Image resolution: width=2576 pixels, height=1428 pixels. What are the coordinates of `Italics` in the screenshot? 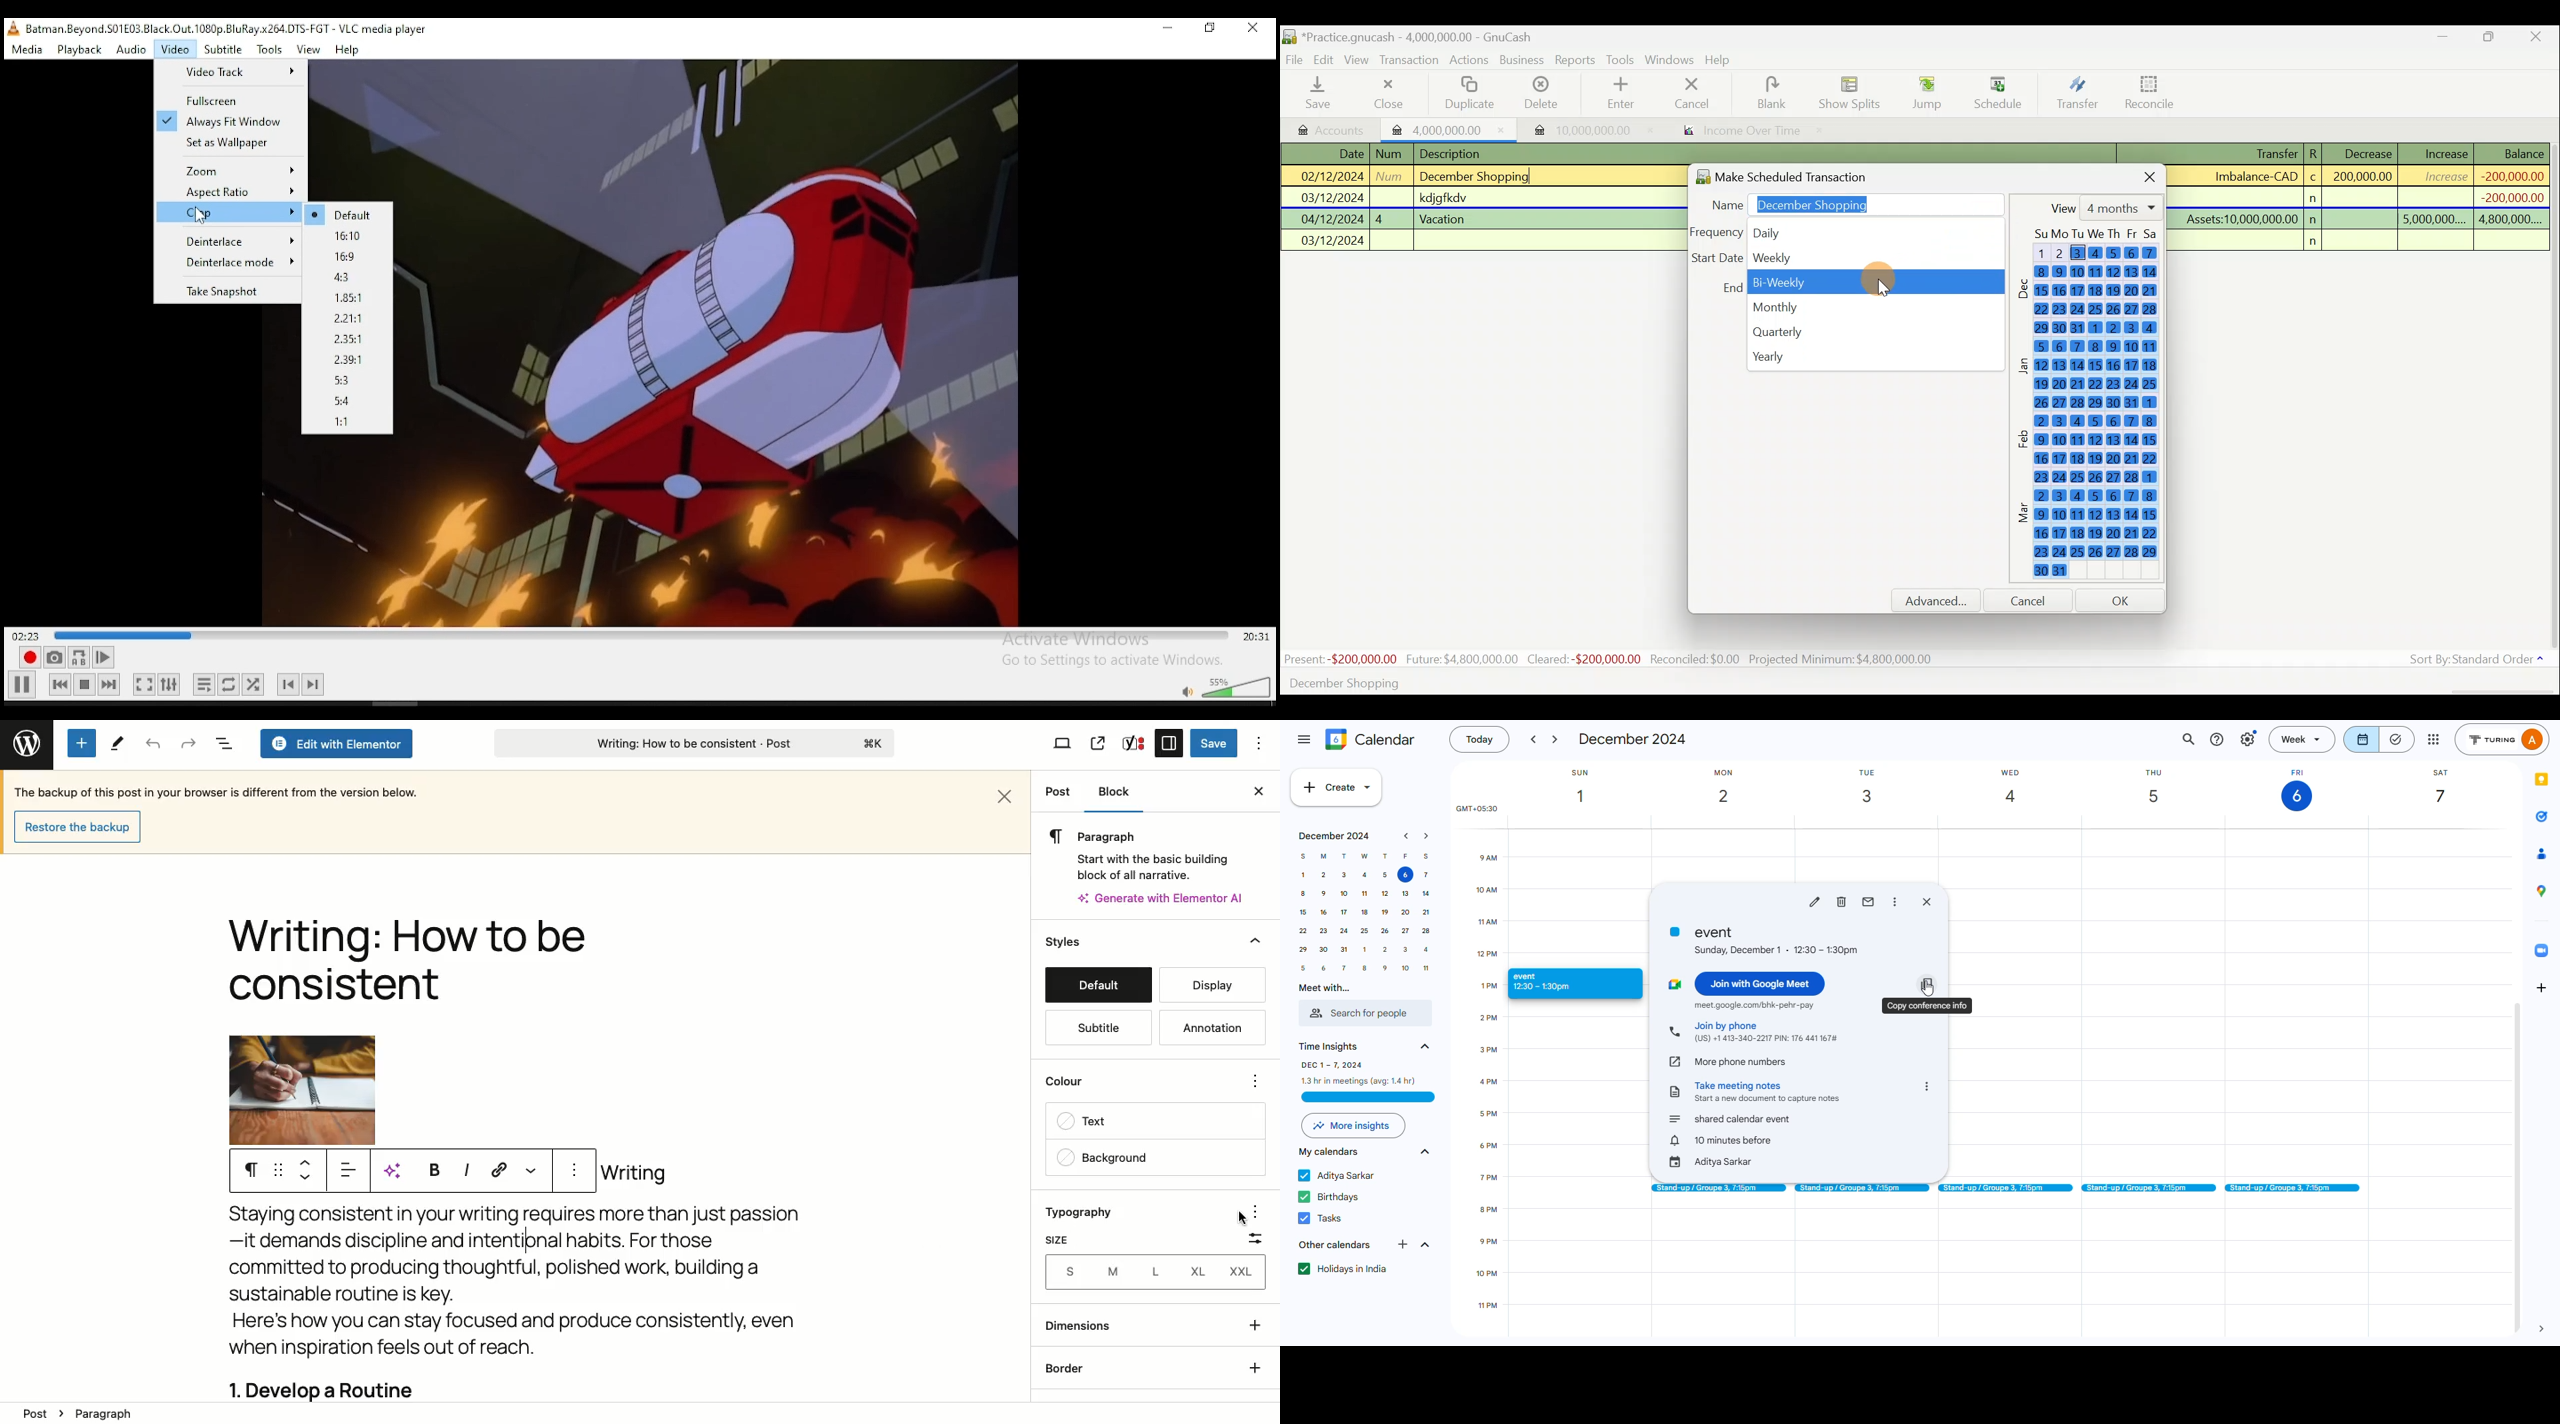 It's located at (466, 1169).